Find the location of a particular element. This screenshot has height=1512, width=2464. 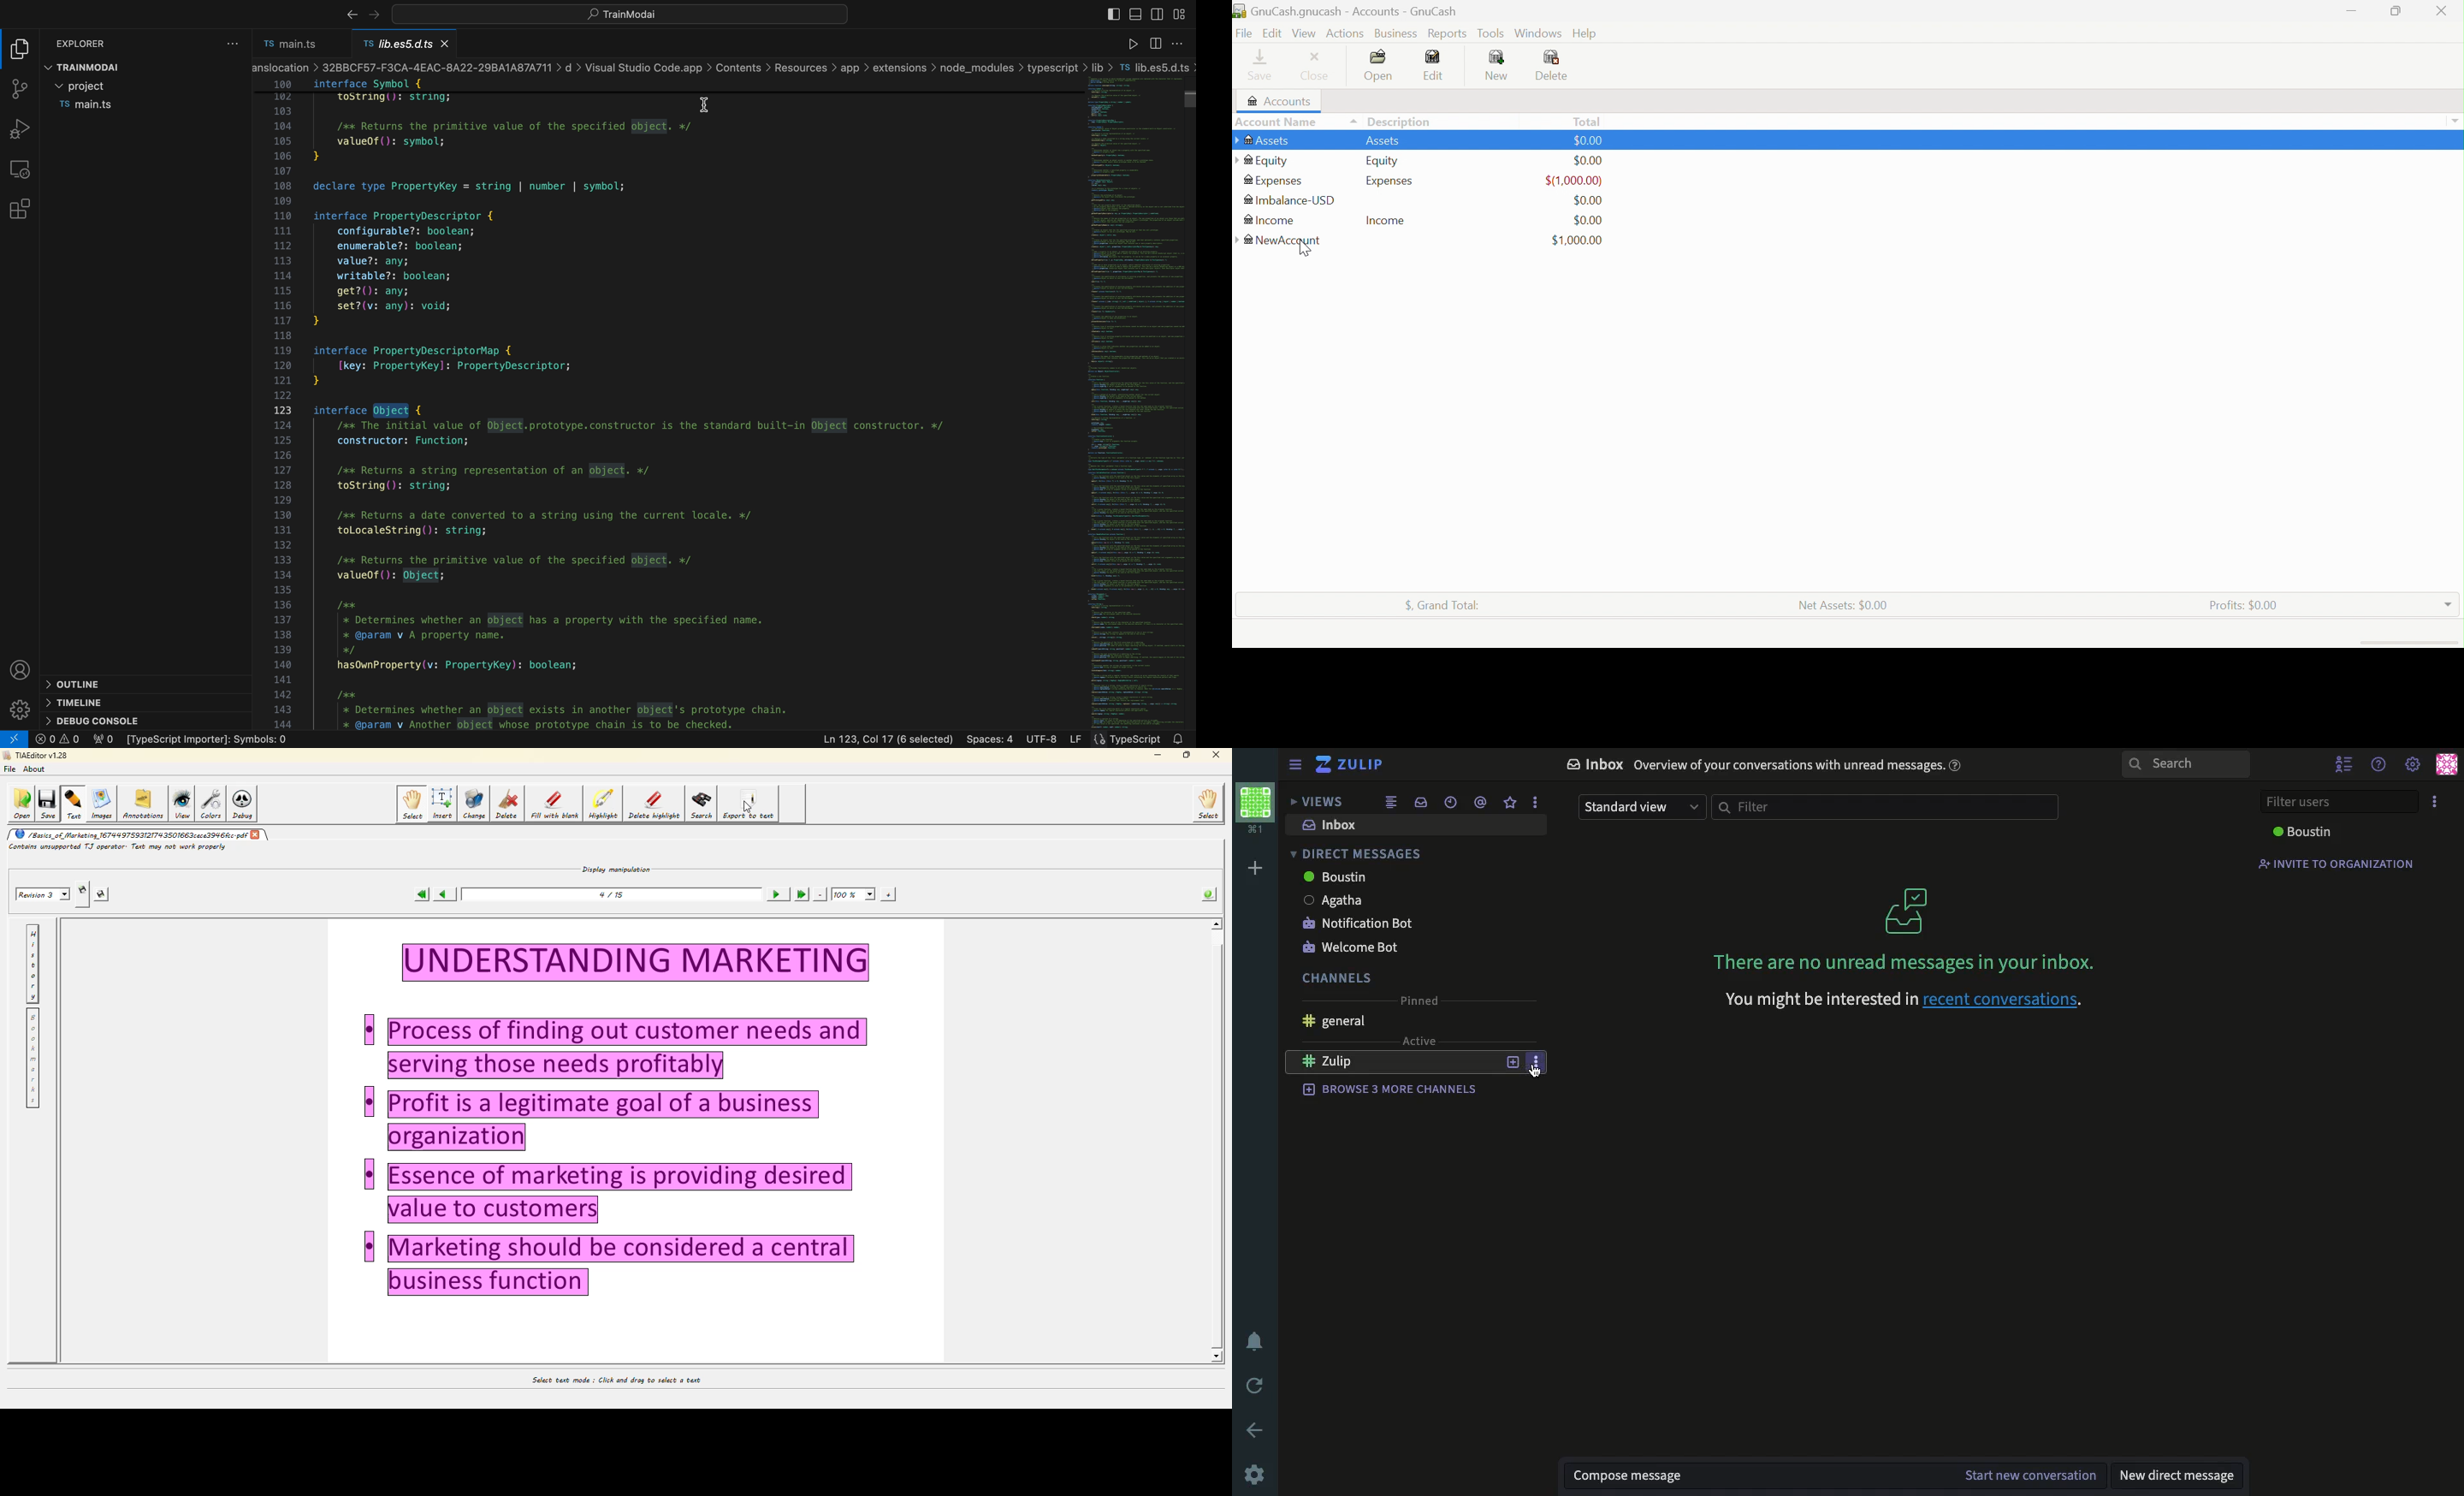

You might be interested in recent conversations. is located at coordinates (1810, 1001).